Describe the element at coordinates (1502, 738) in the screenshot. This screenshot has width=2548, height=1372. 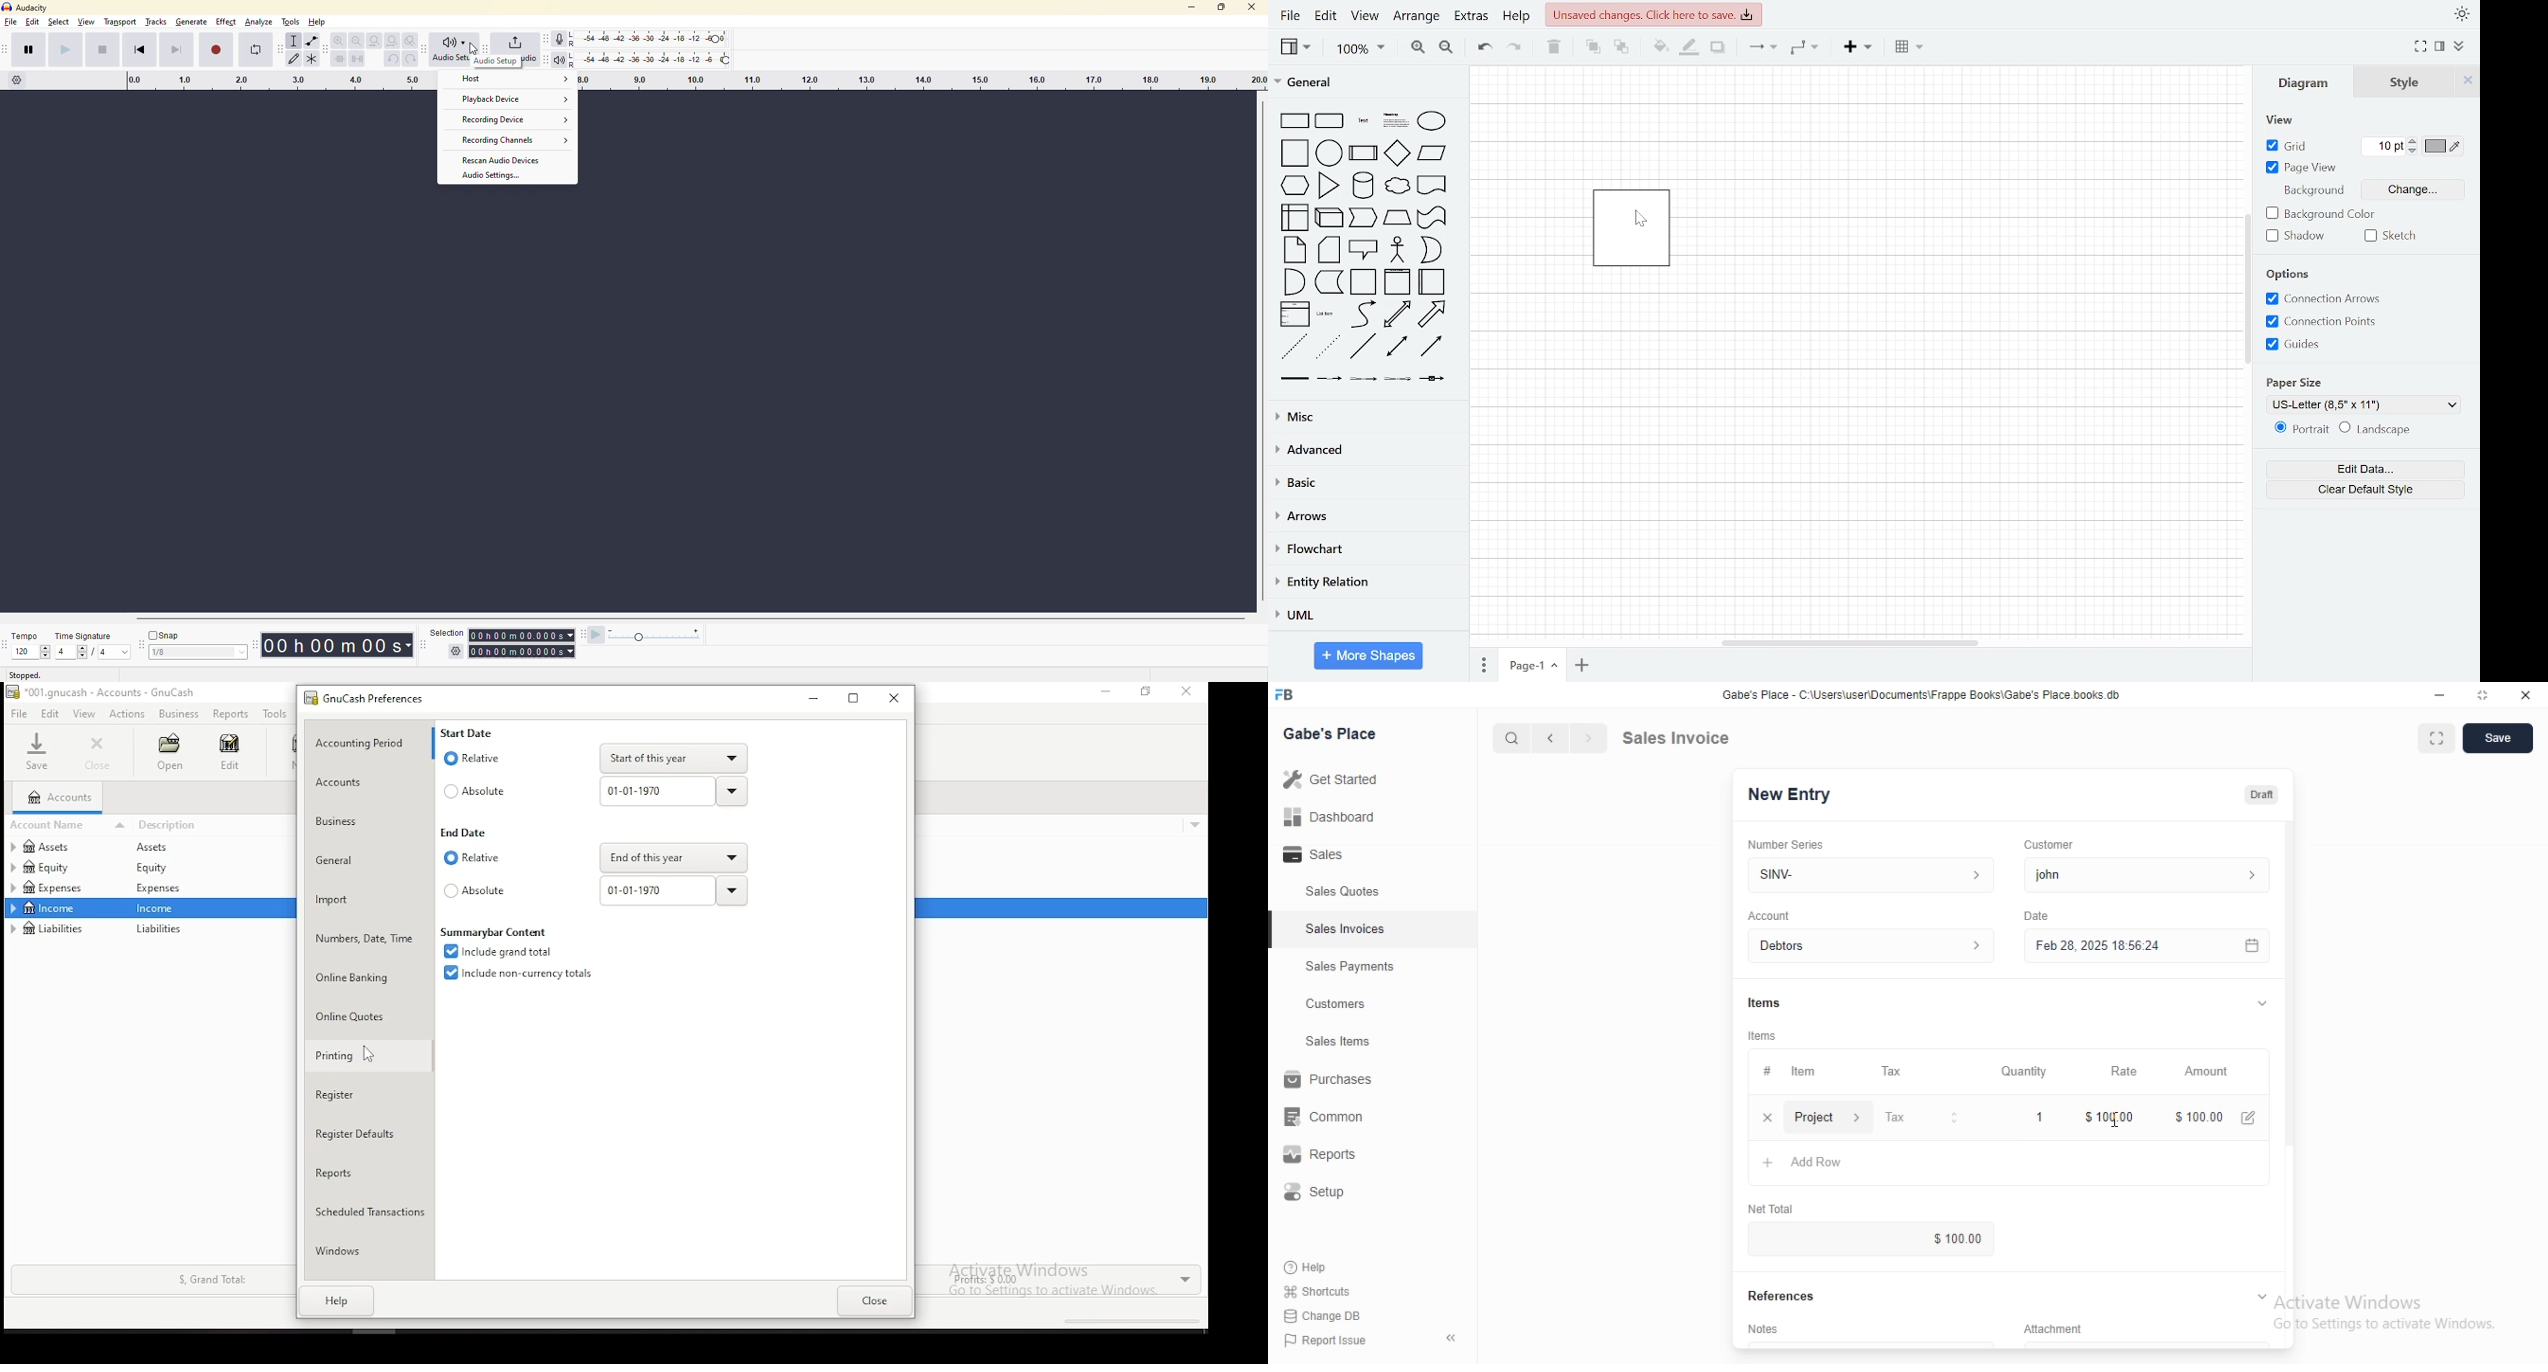
I see `cursor` at that location.